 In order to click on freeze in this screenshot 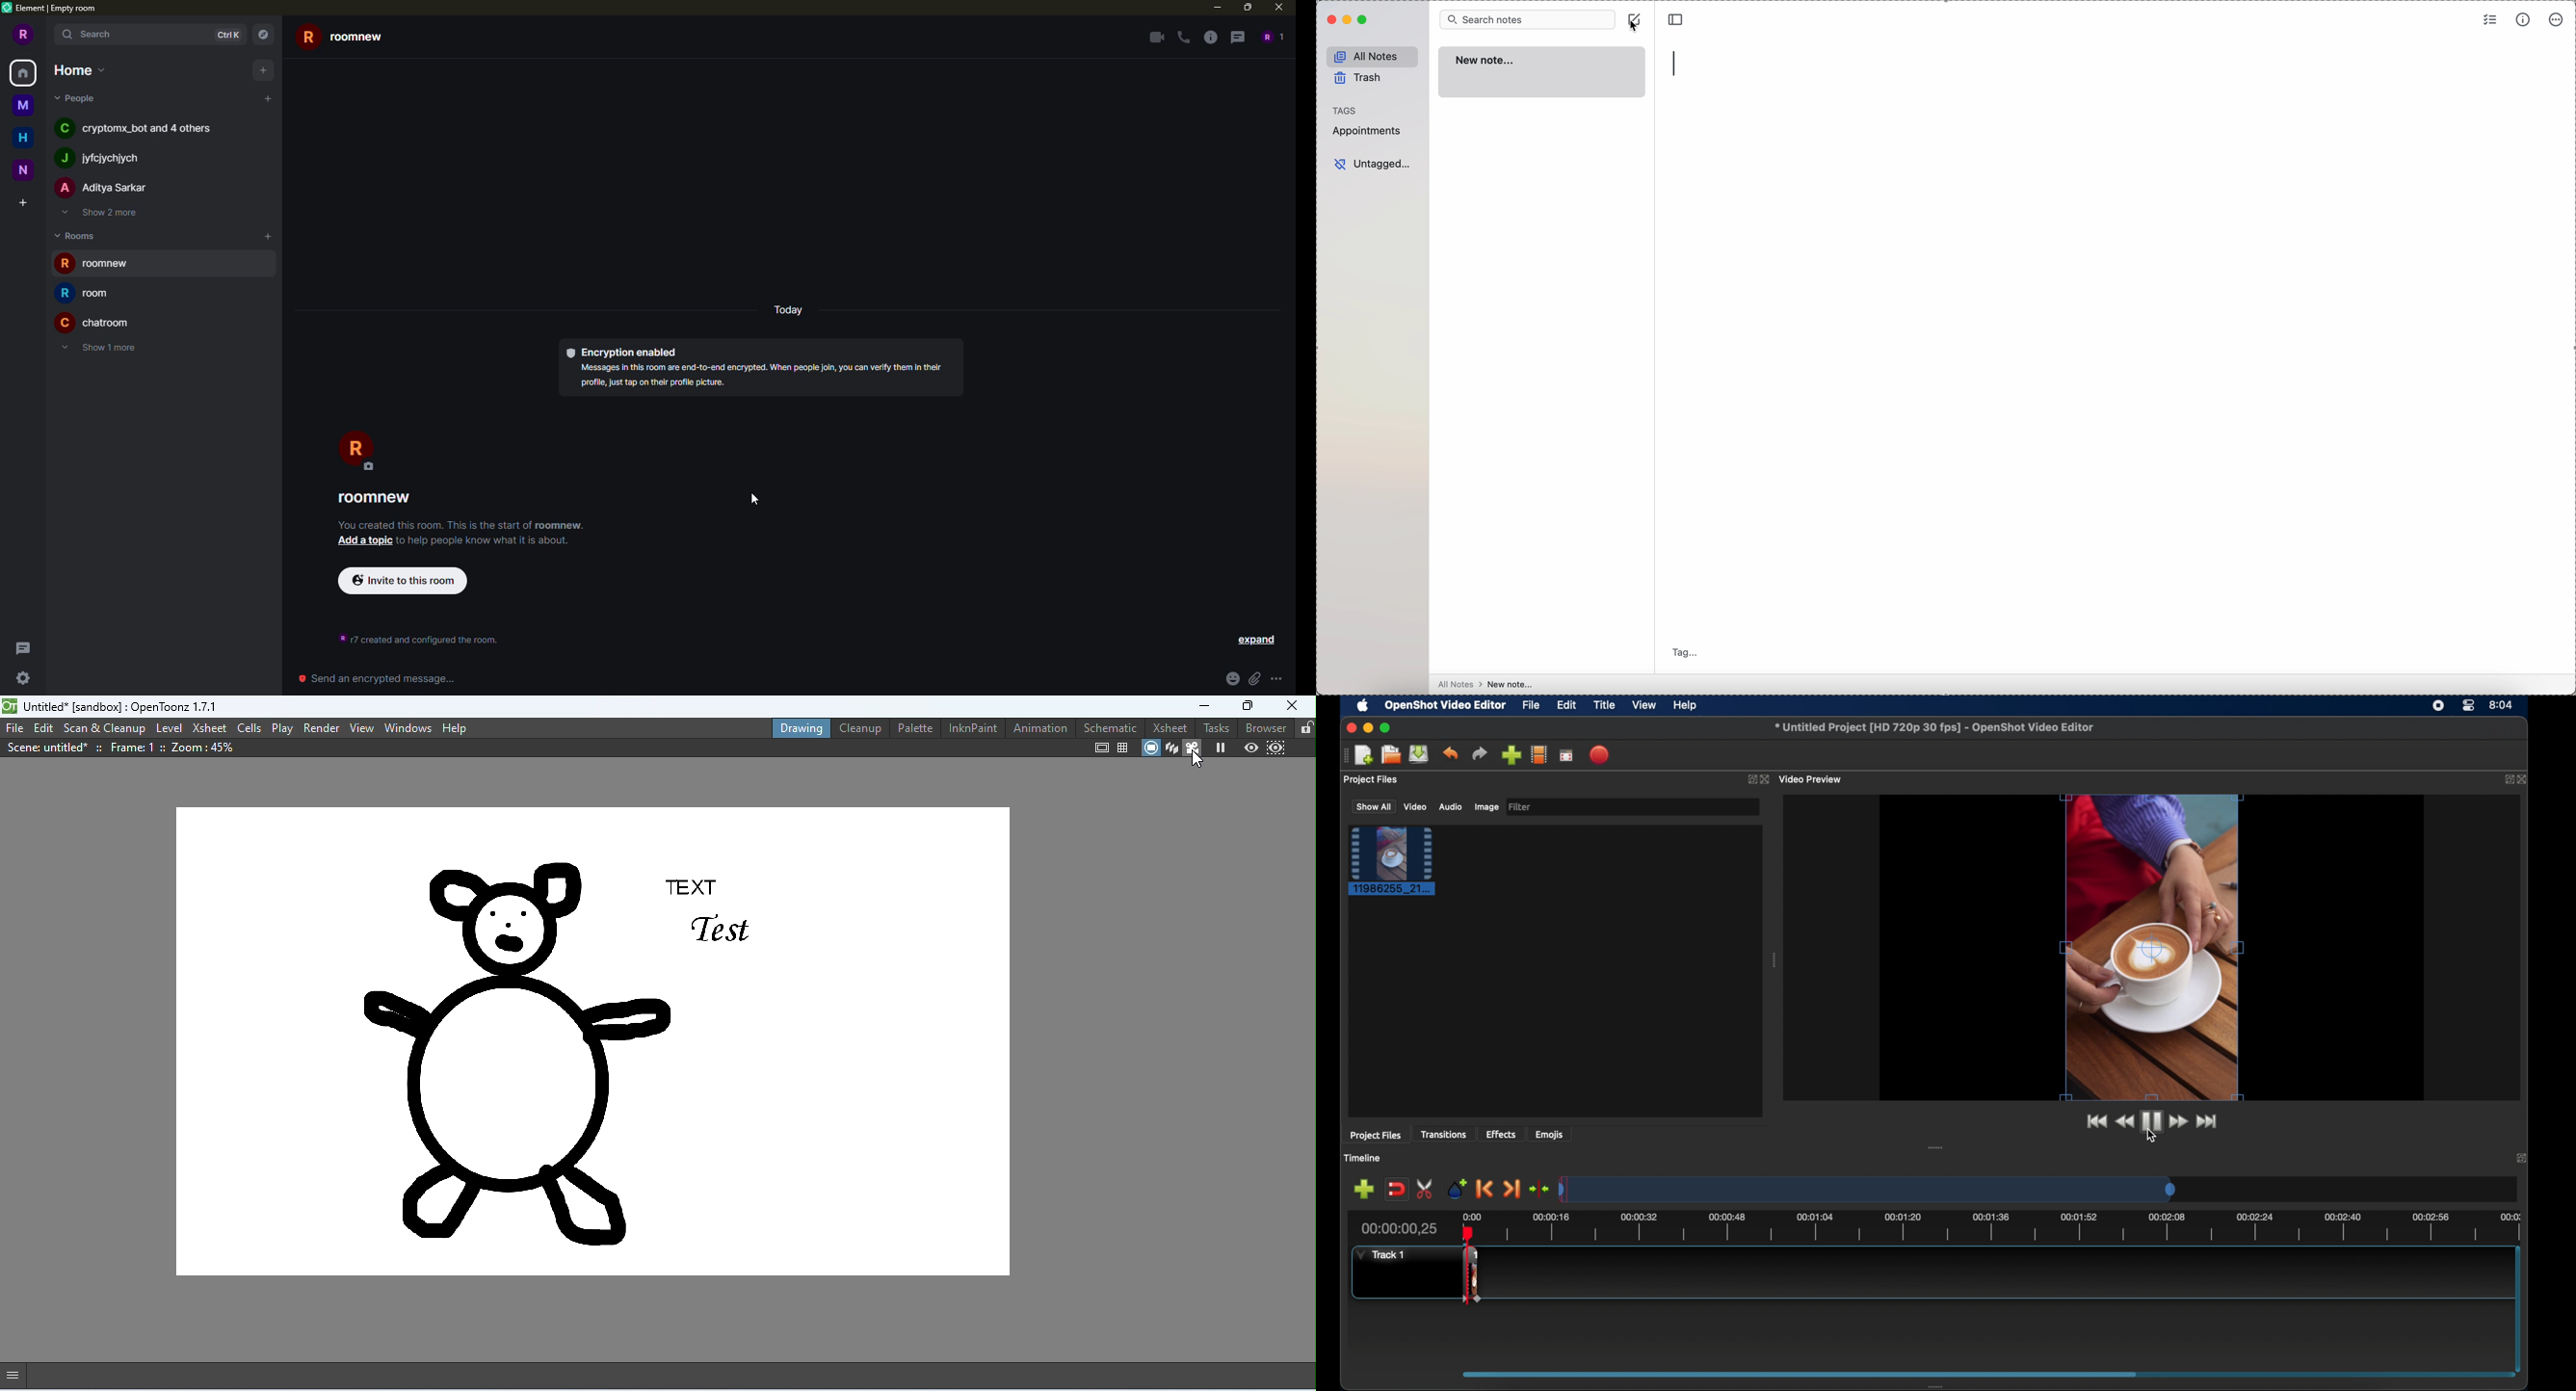, I will do `click(1221, 748)`.